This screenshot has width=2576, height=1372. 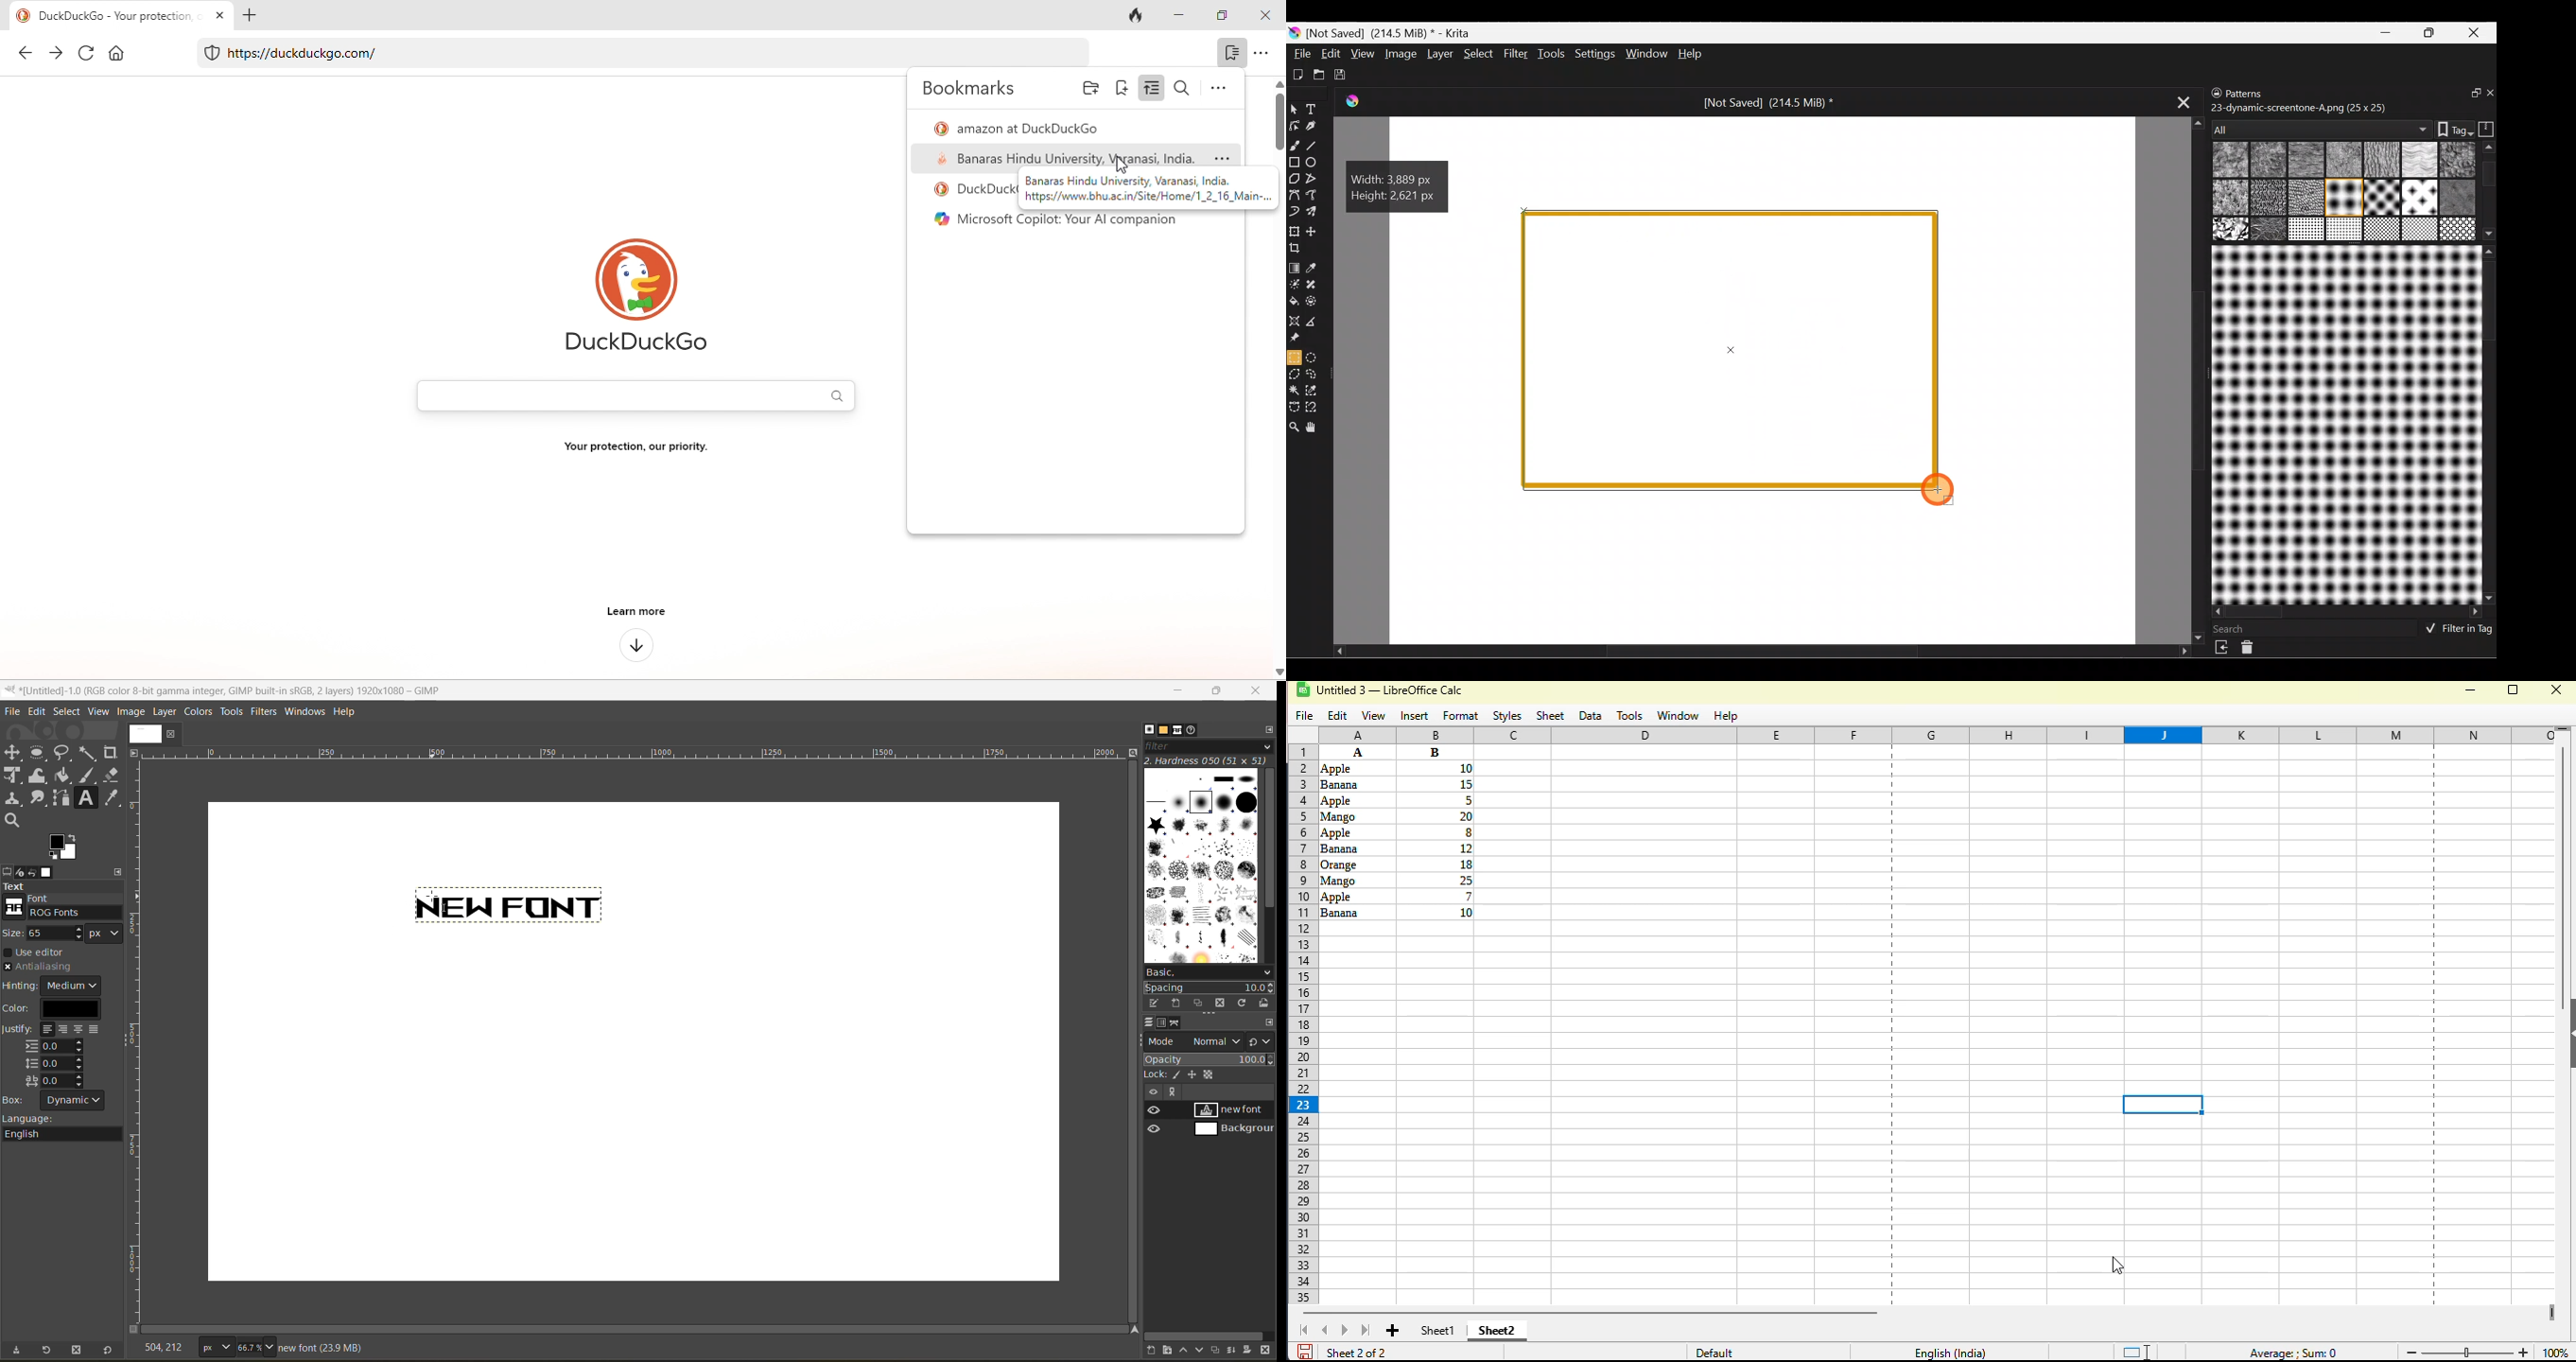 What do you see at coordinates (1351, 768) in the screenshot?
I see `` at bounding box center [1351, 768].